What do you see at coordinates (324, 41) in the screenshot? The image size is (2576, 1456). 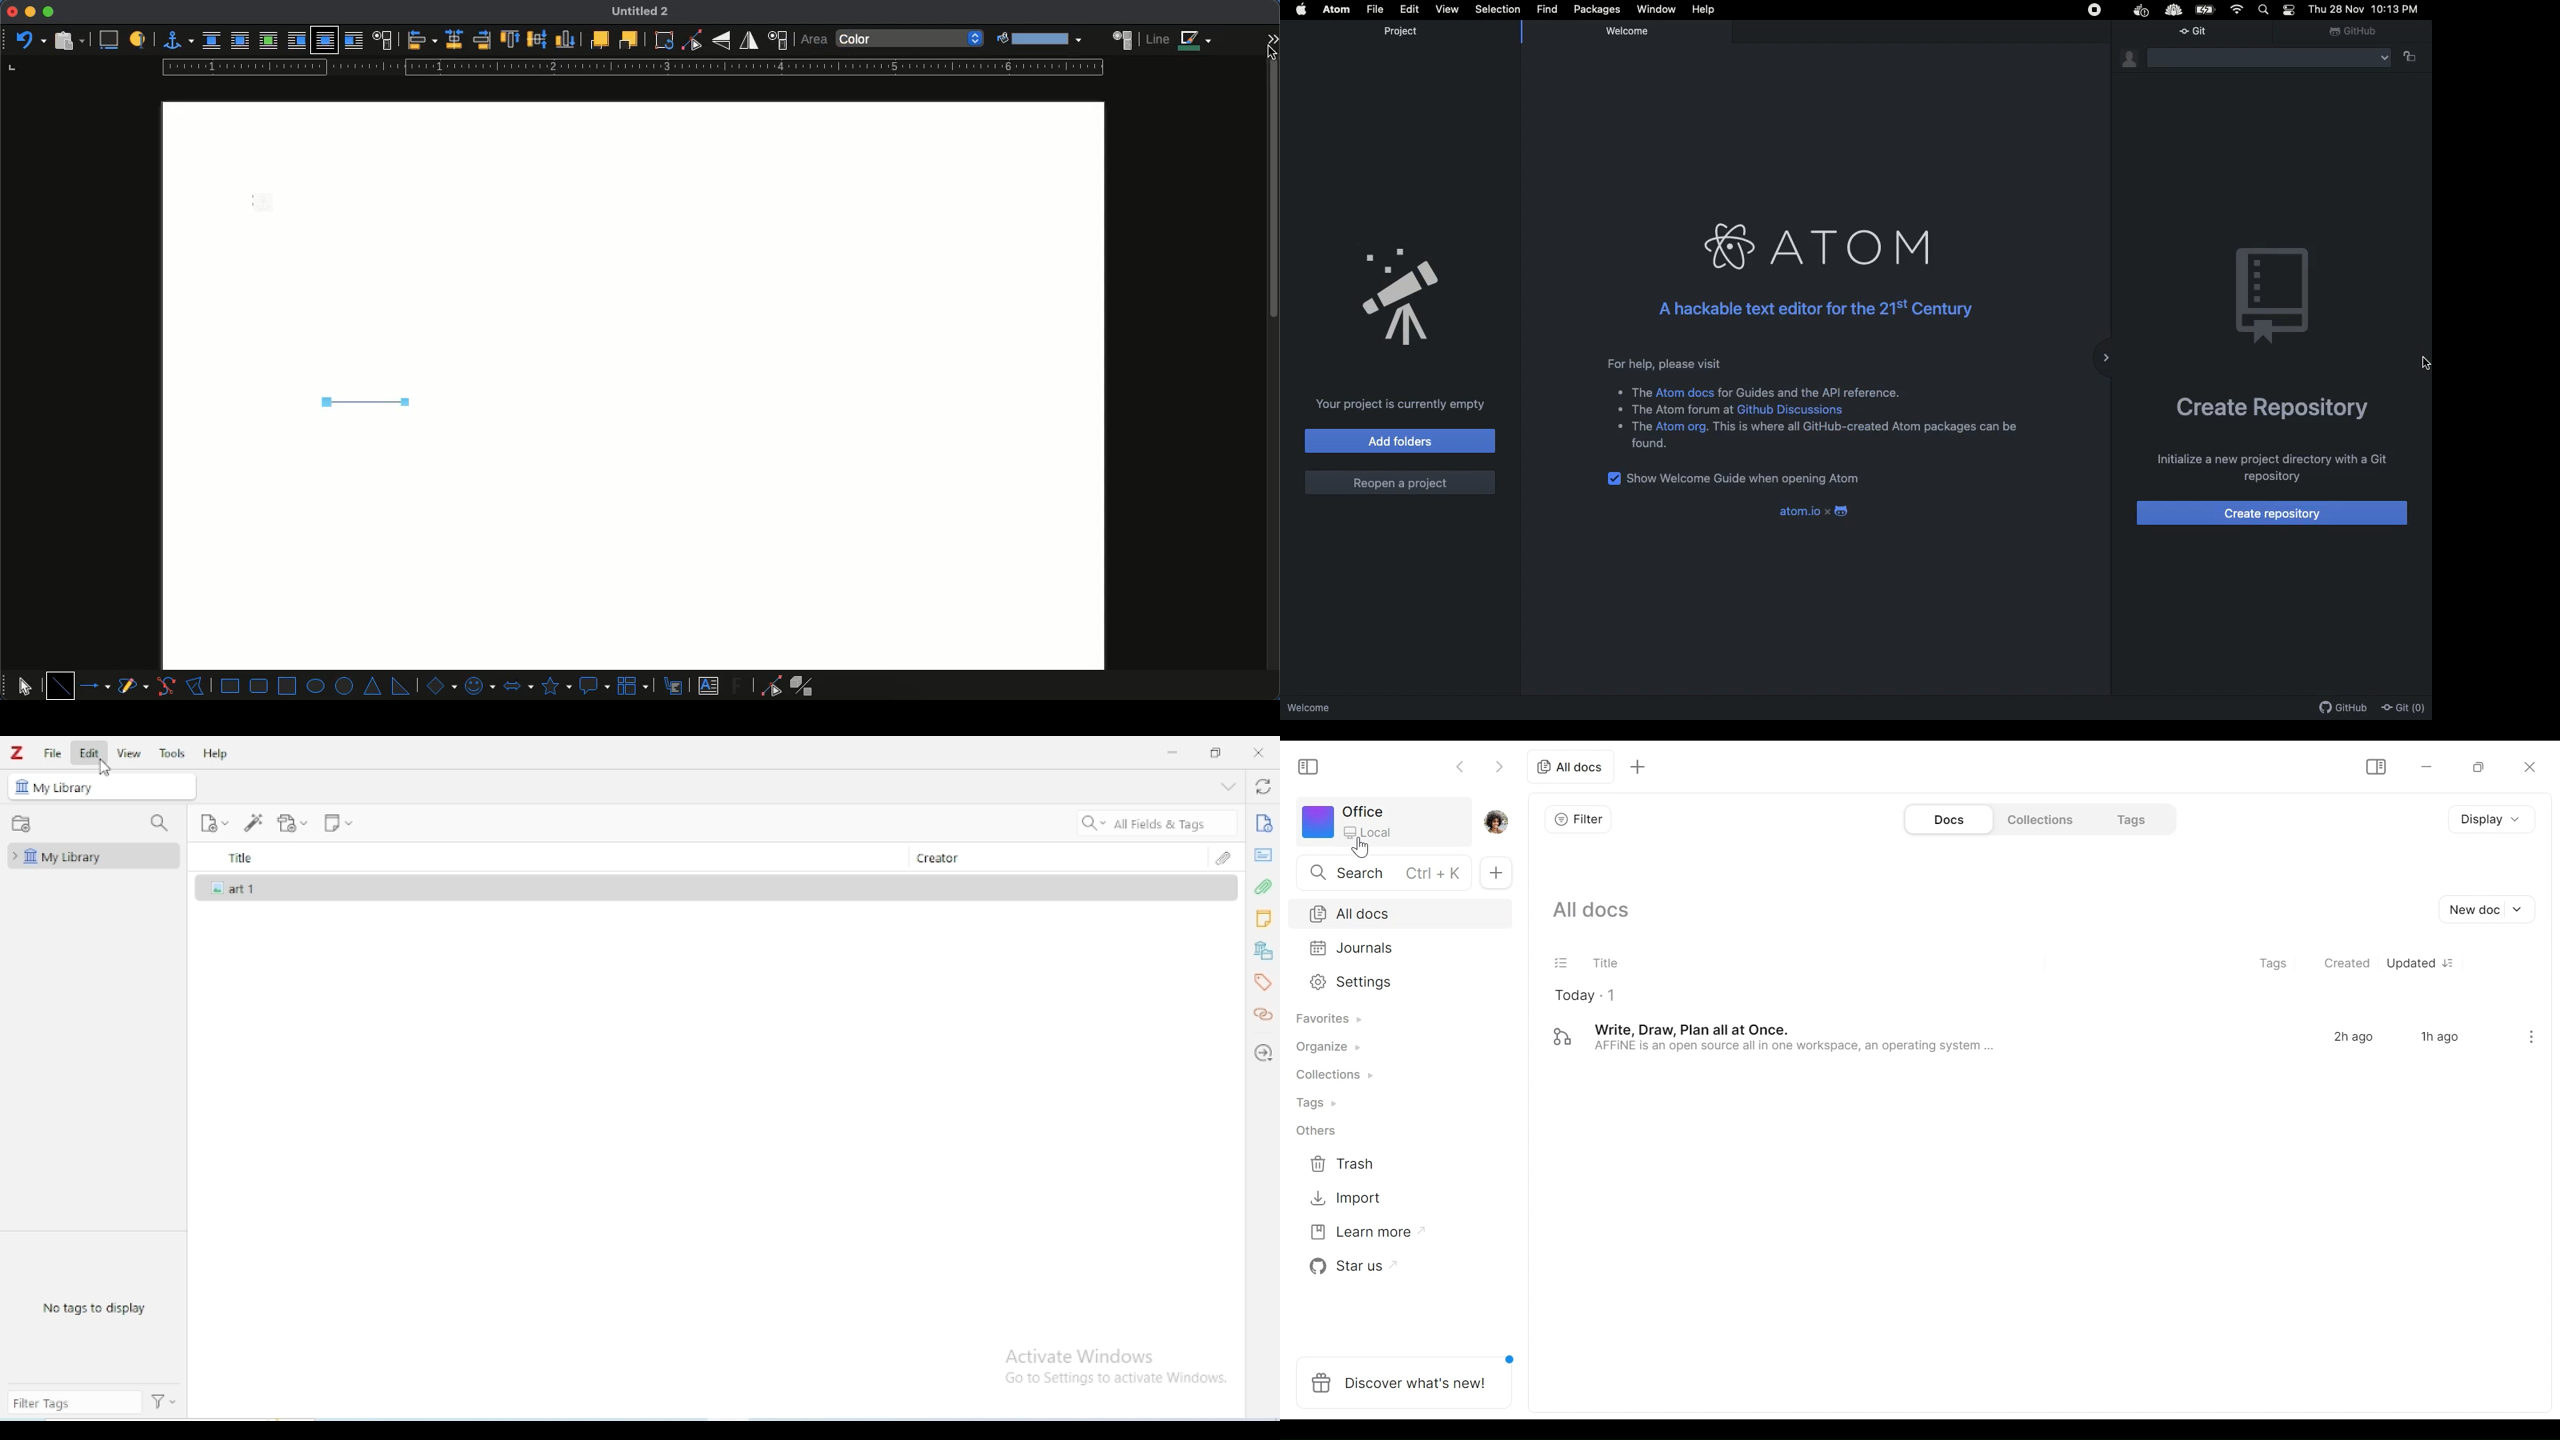 I see `through ` at bounding box center [324, 41].